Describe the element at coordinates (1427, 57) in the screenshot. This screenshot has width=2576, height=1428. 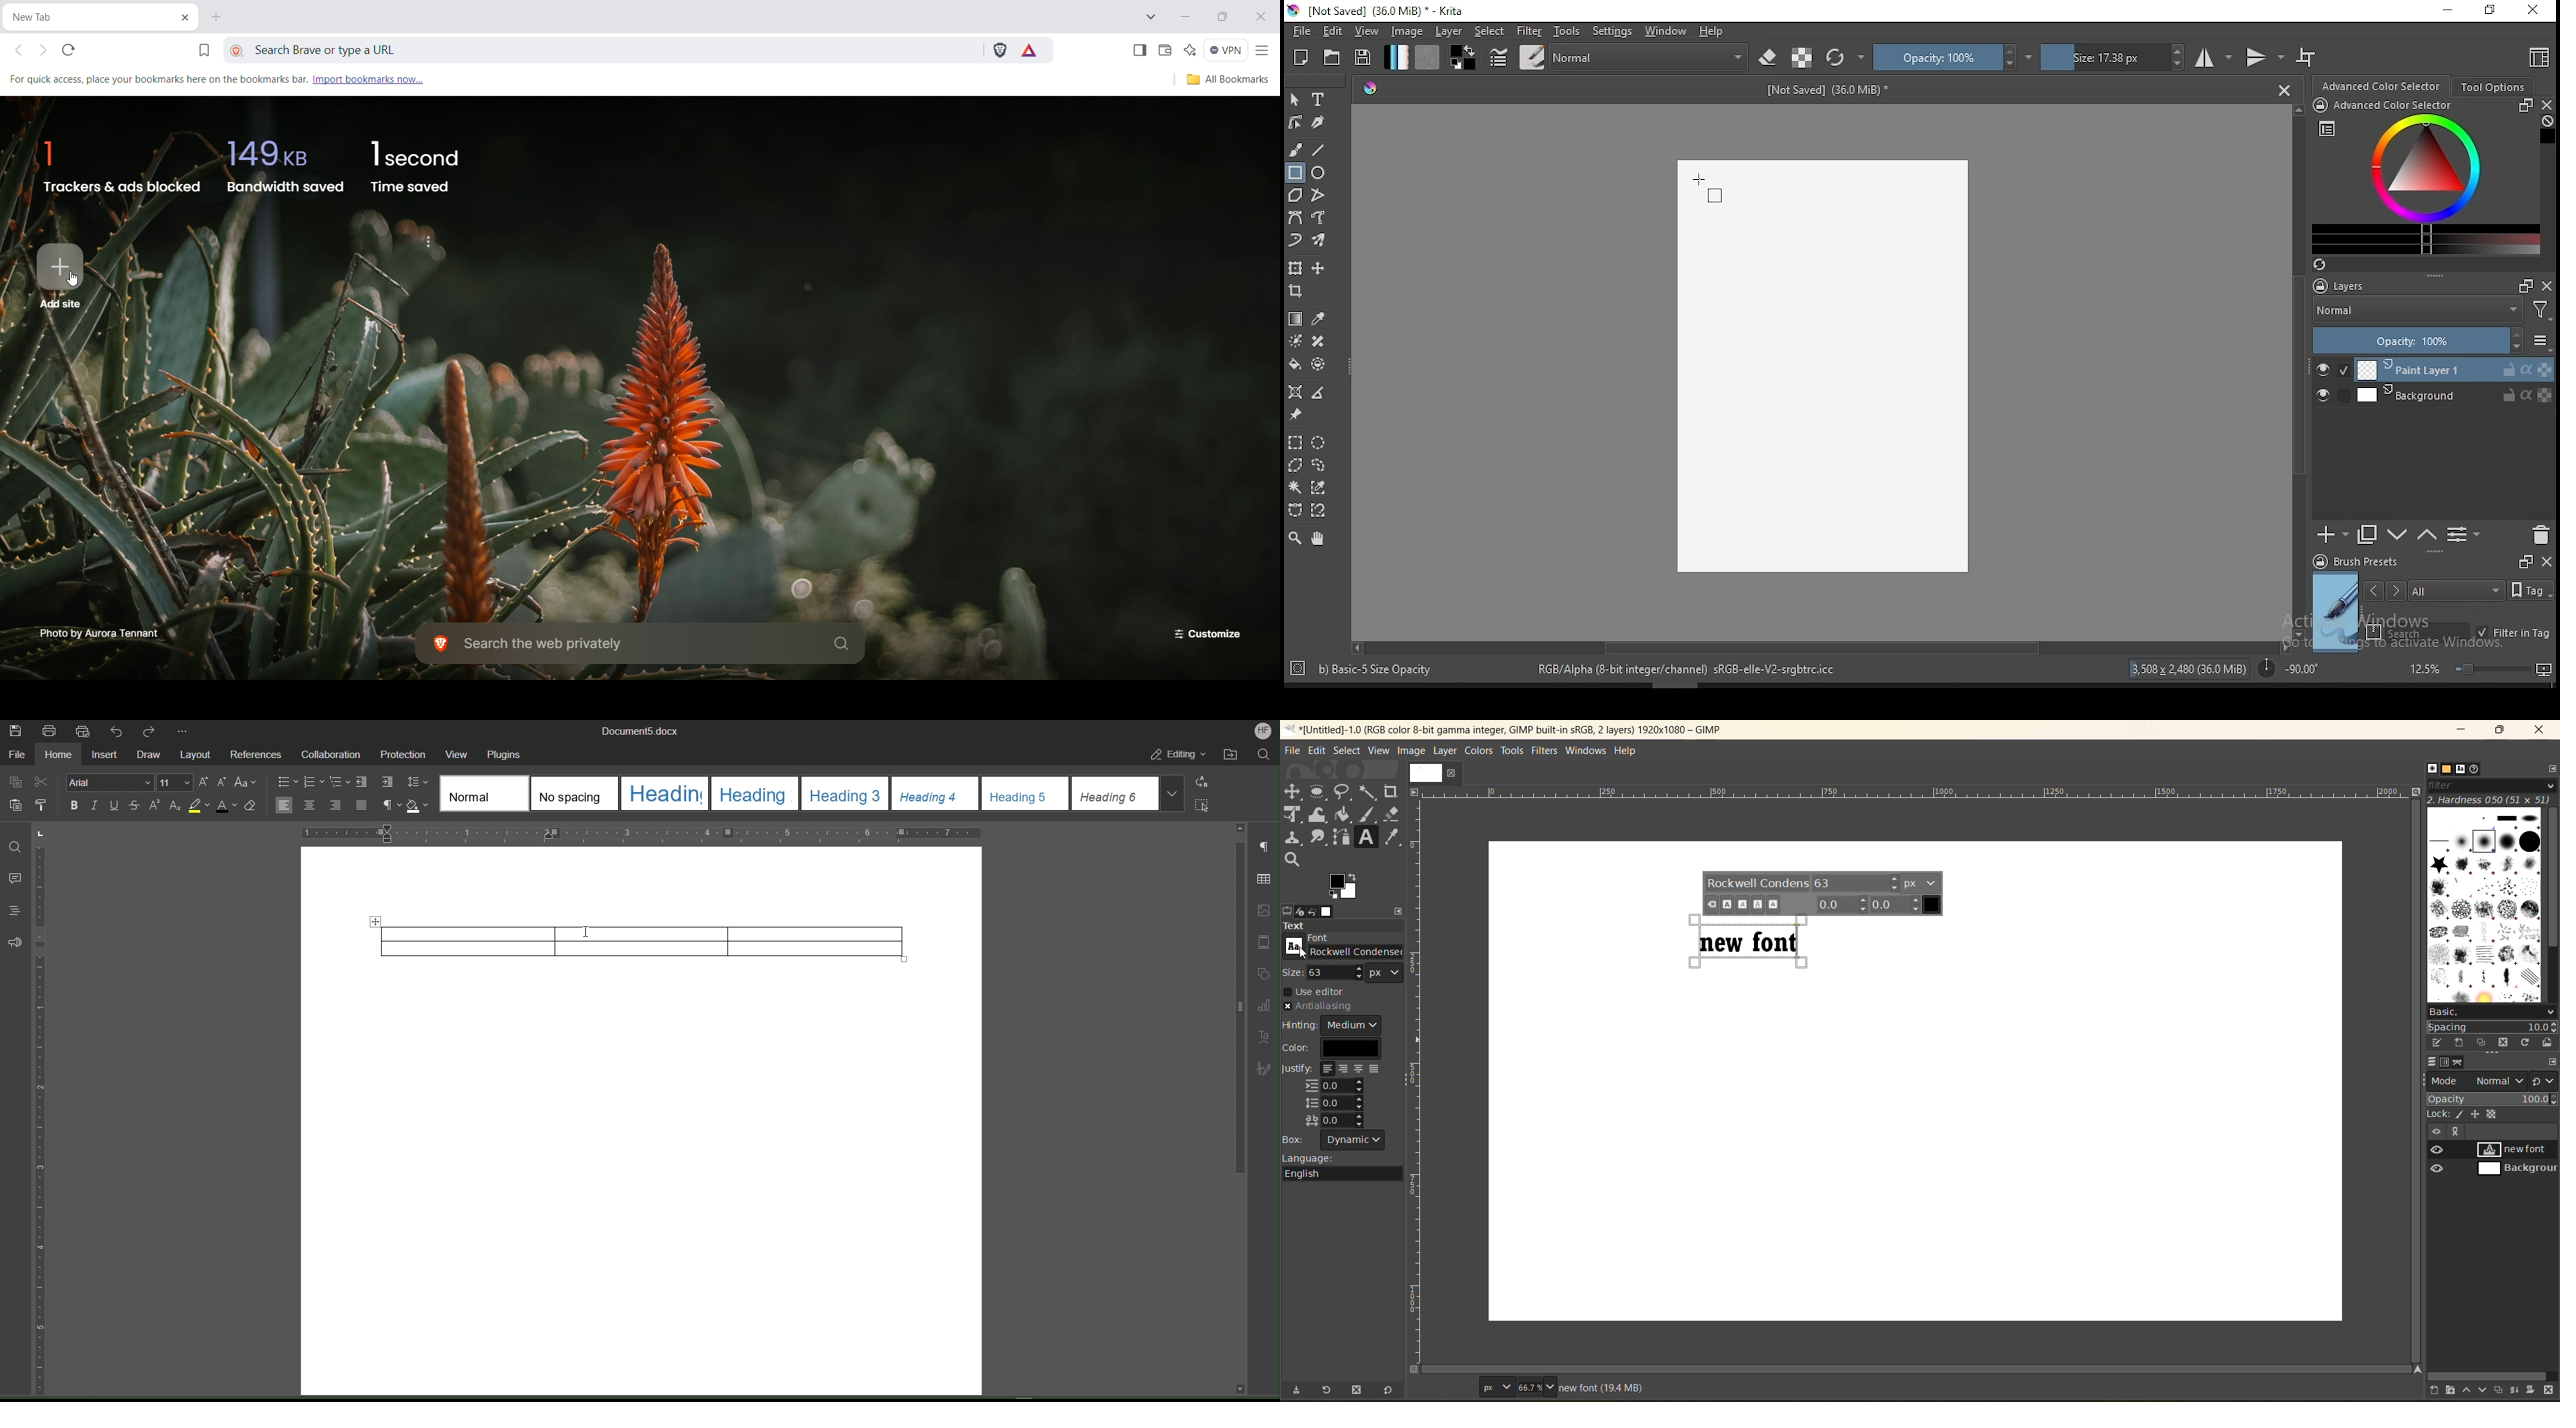
I see `pattern` at that location.